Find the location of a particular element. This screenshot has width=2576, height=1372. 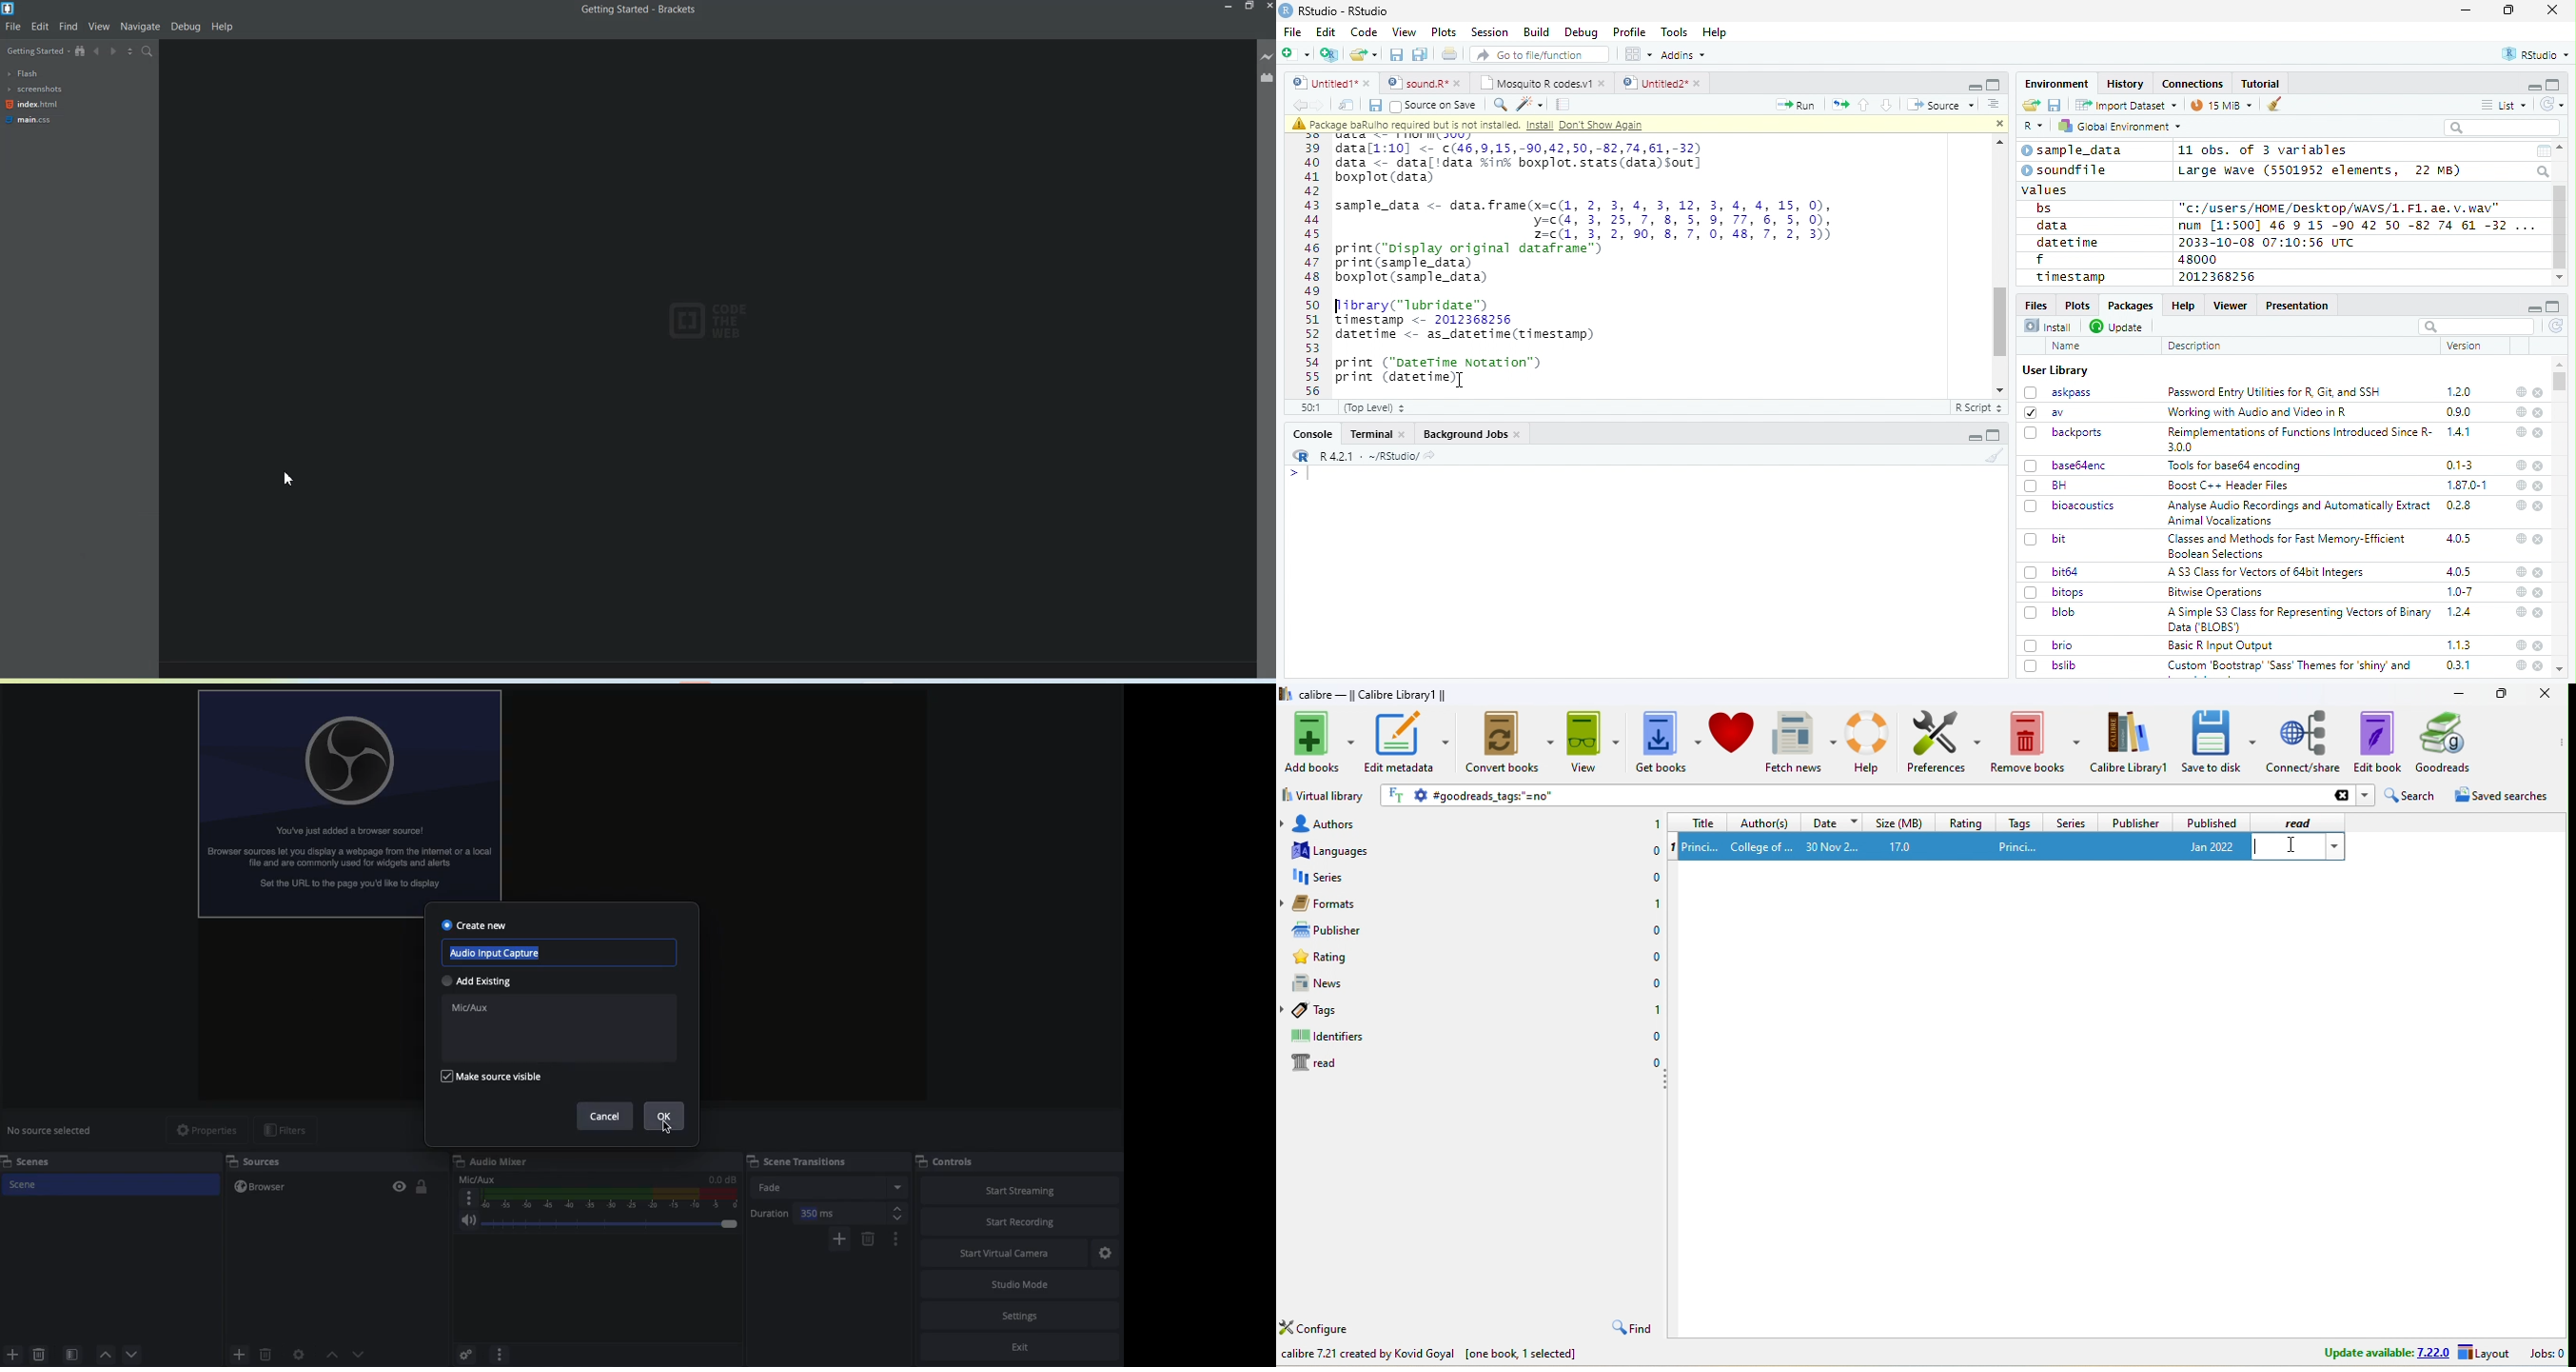

Viewer is located at coordinates (2231, 305).